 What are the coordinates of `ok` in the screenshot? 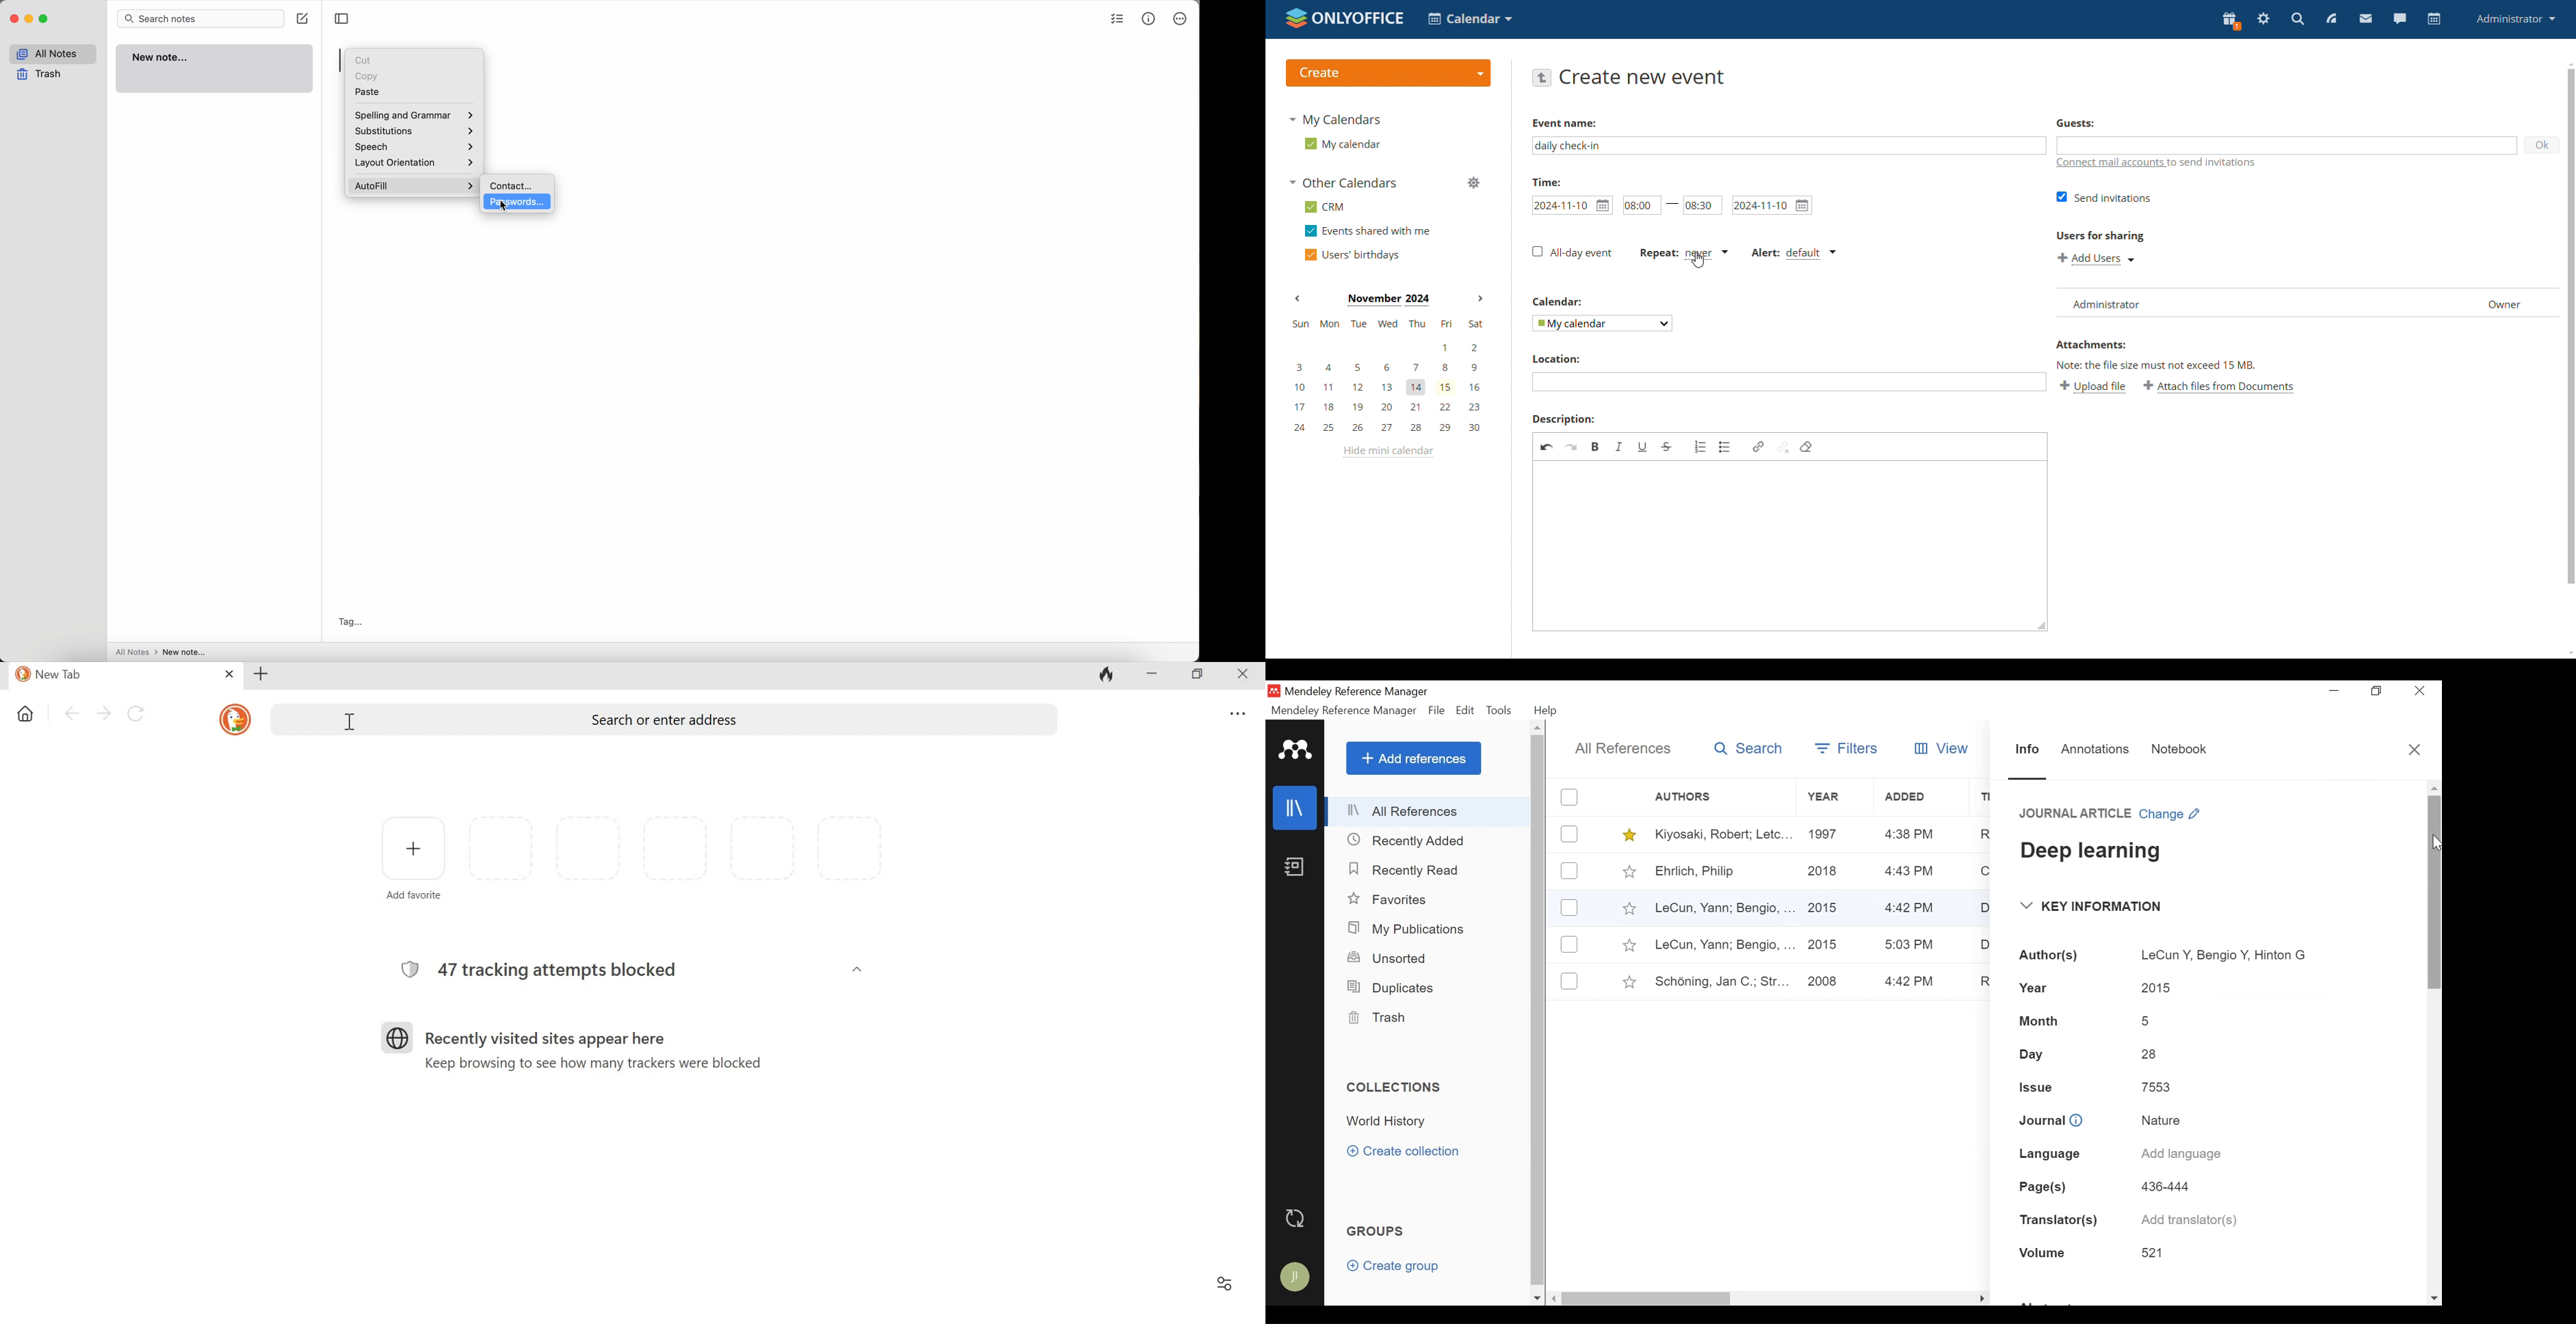 It's located at (2543, 145).